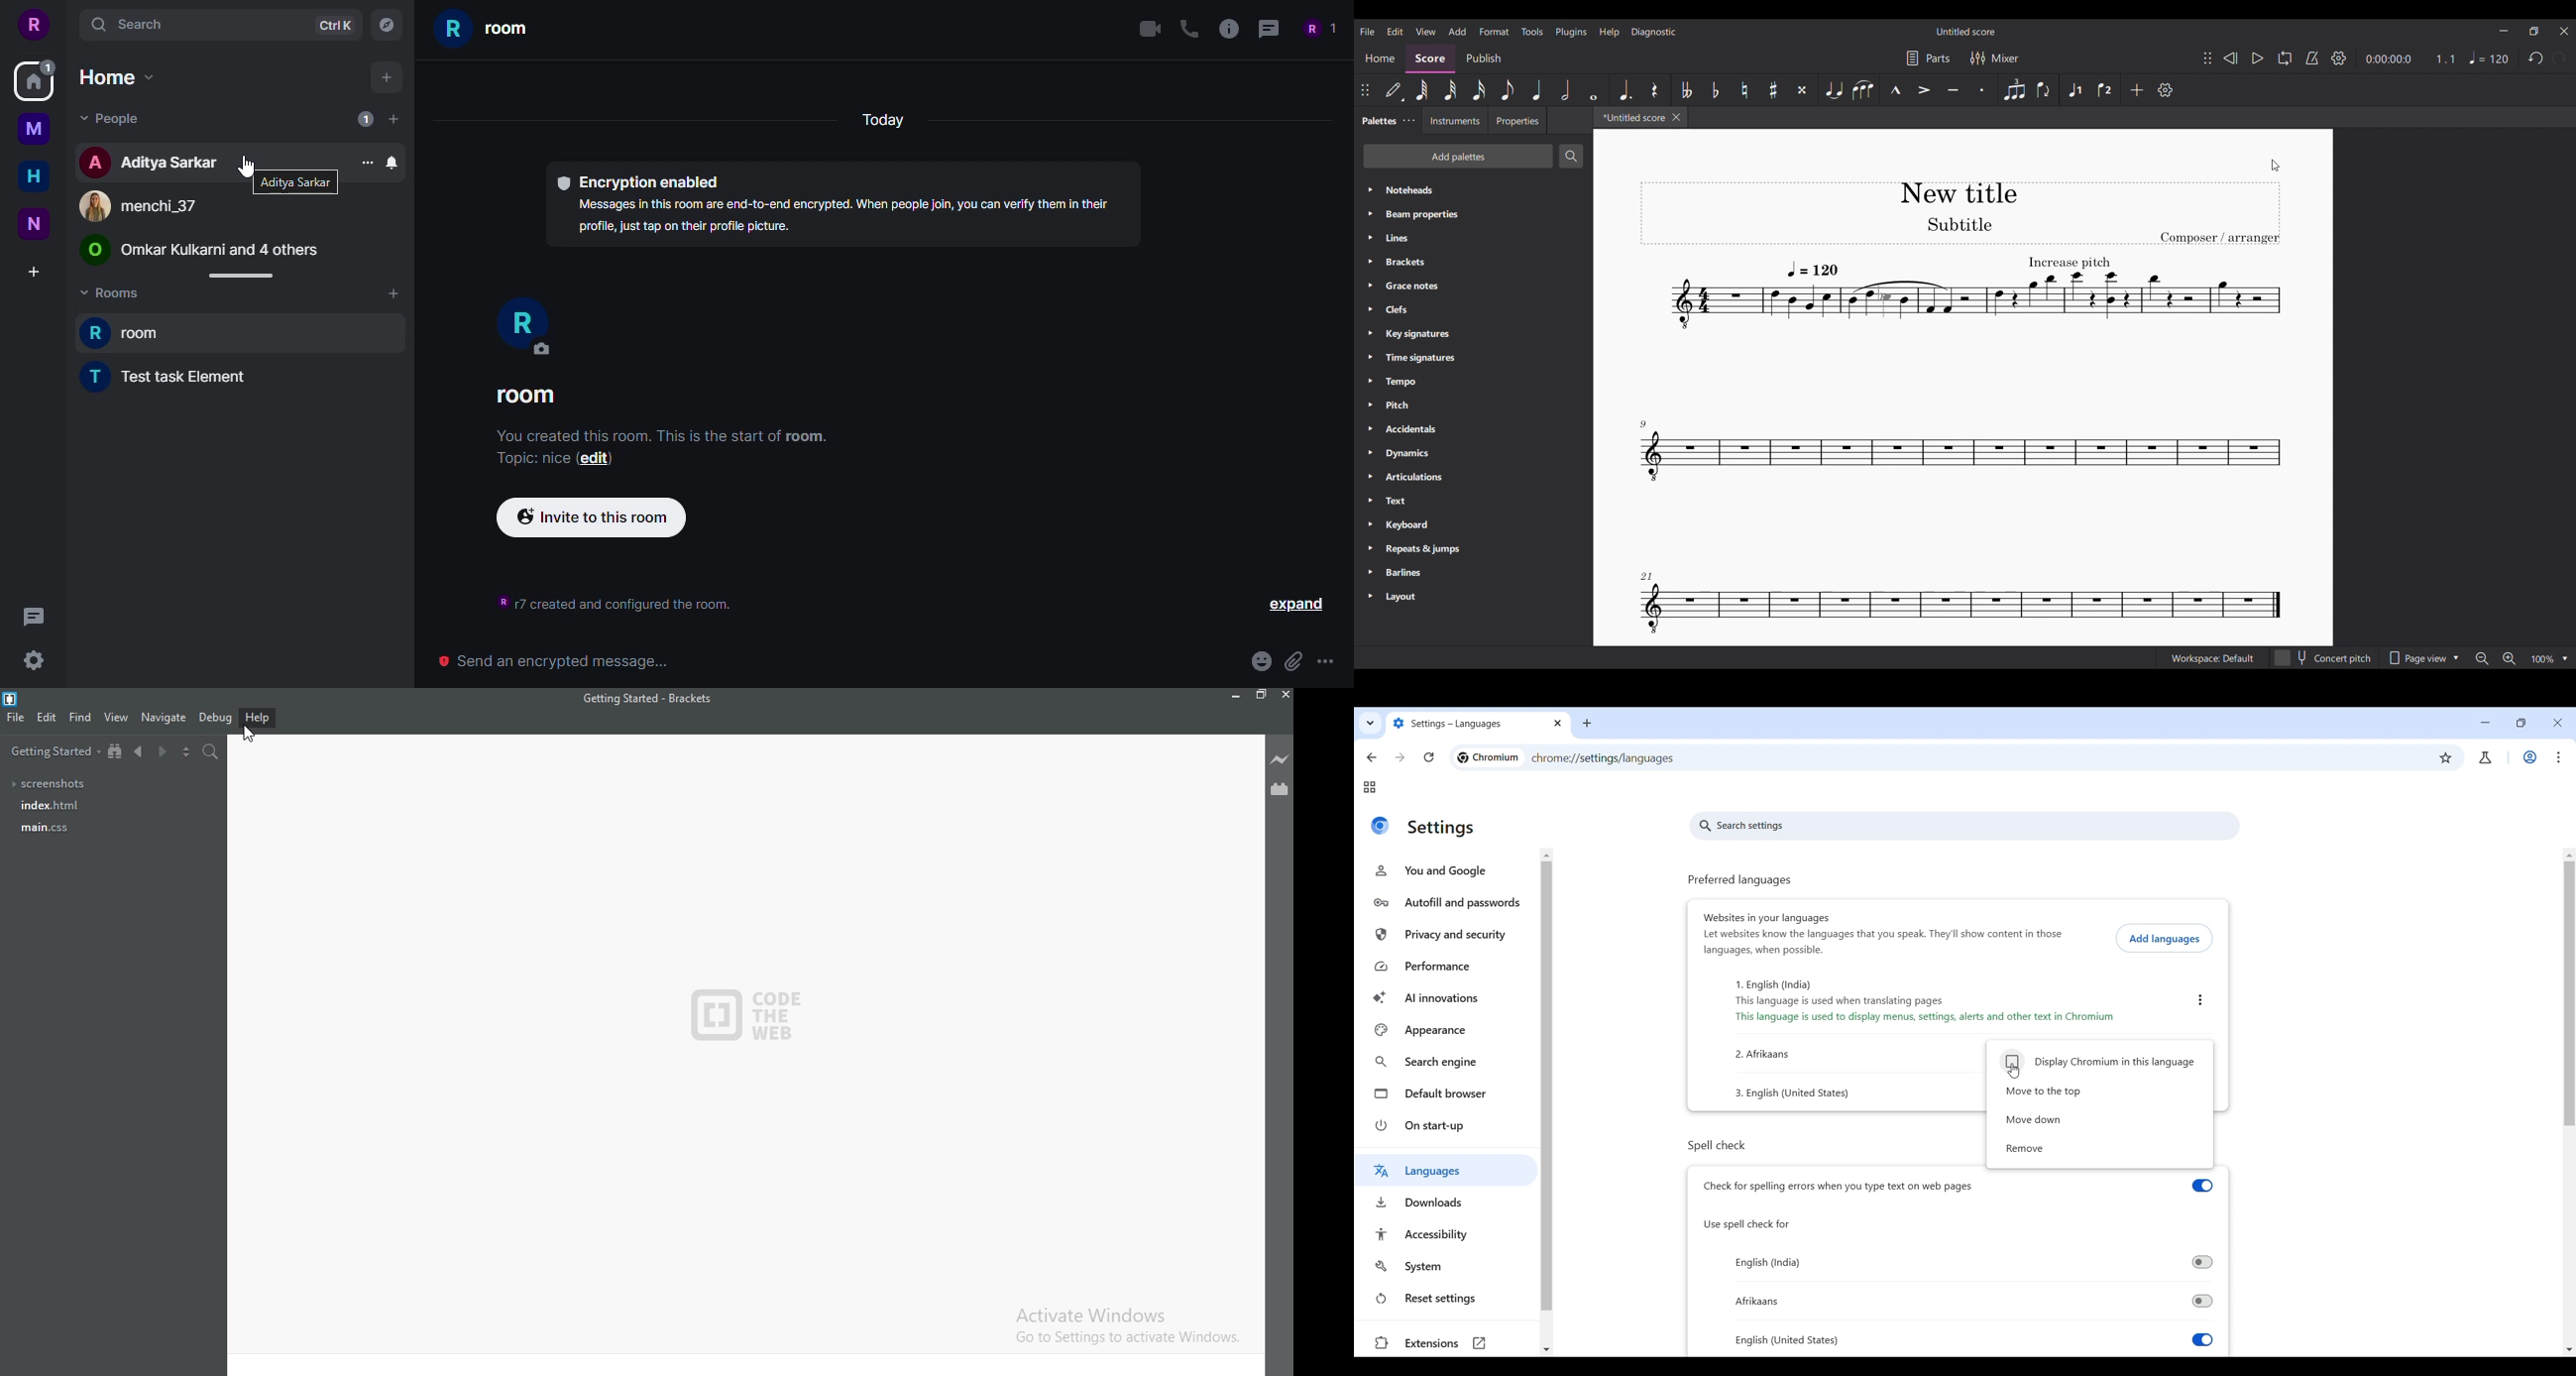  What do you see at coordinates (2530, 757) in the screenshot?
I see `Work` at bounding box center [2530, 757].